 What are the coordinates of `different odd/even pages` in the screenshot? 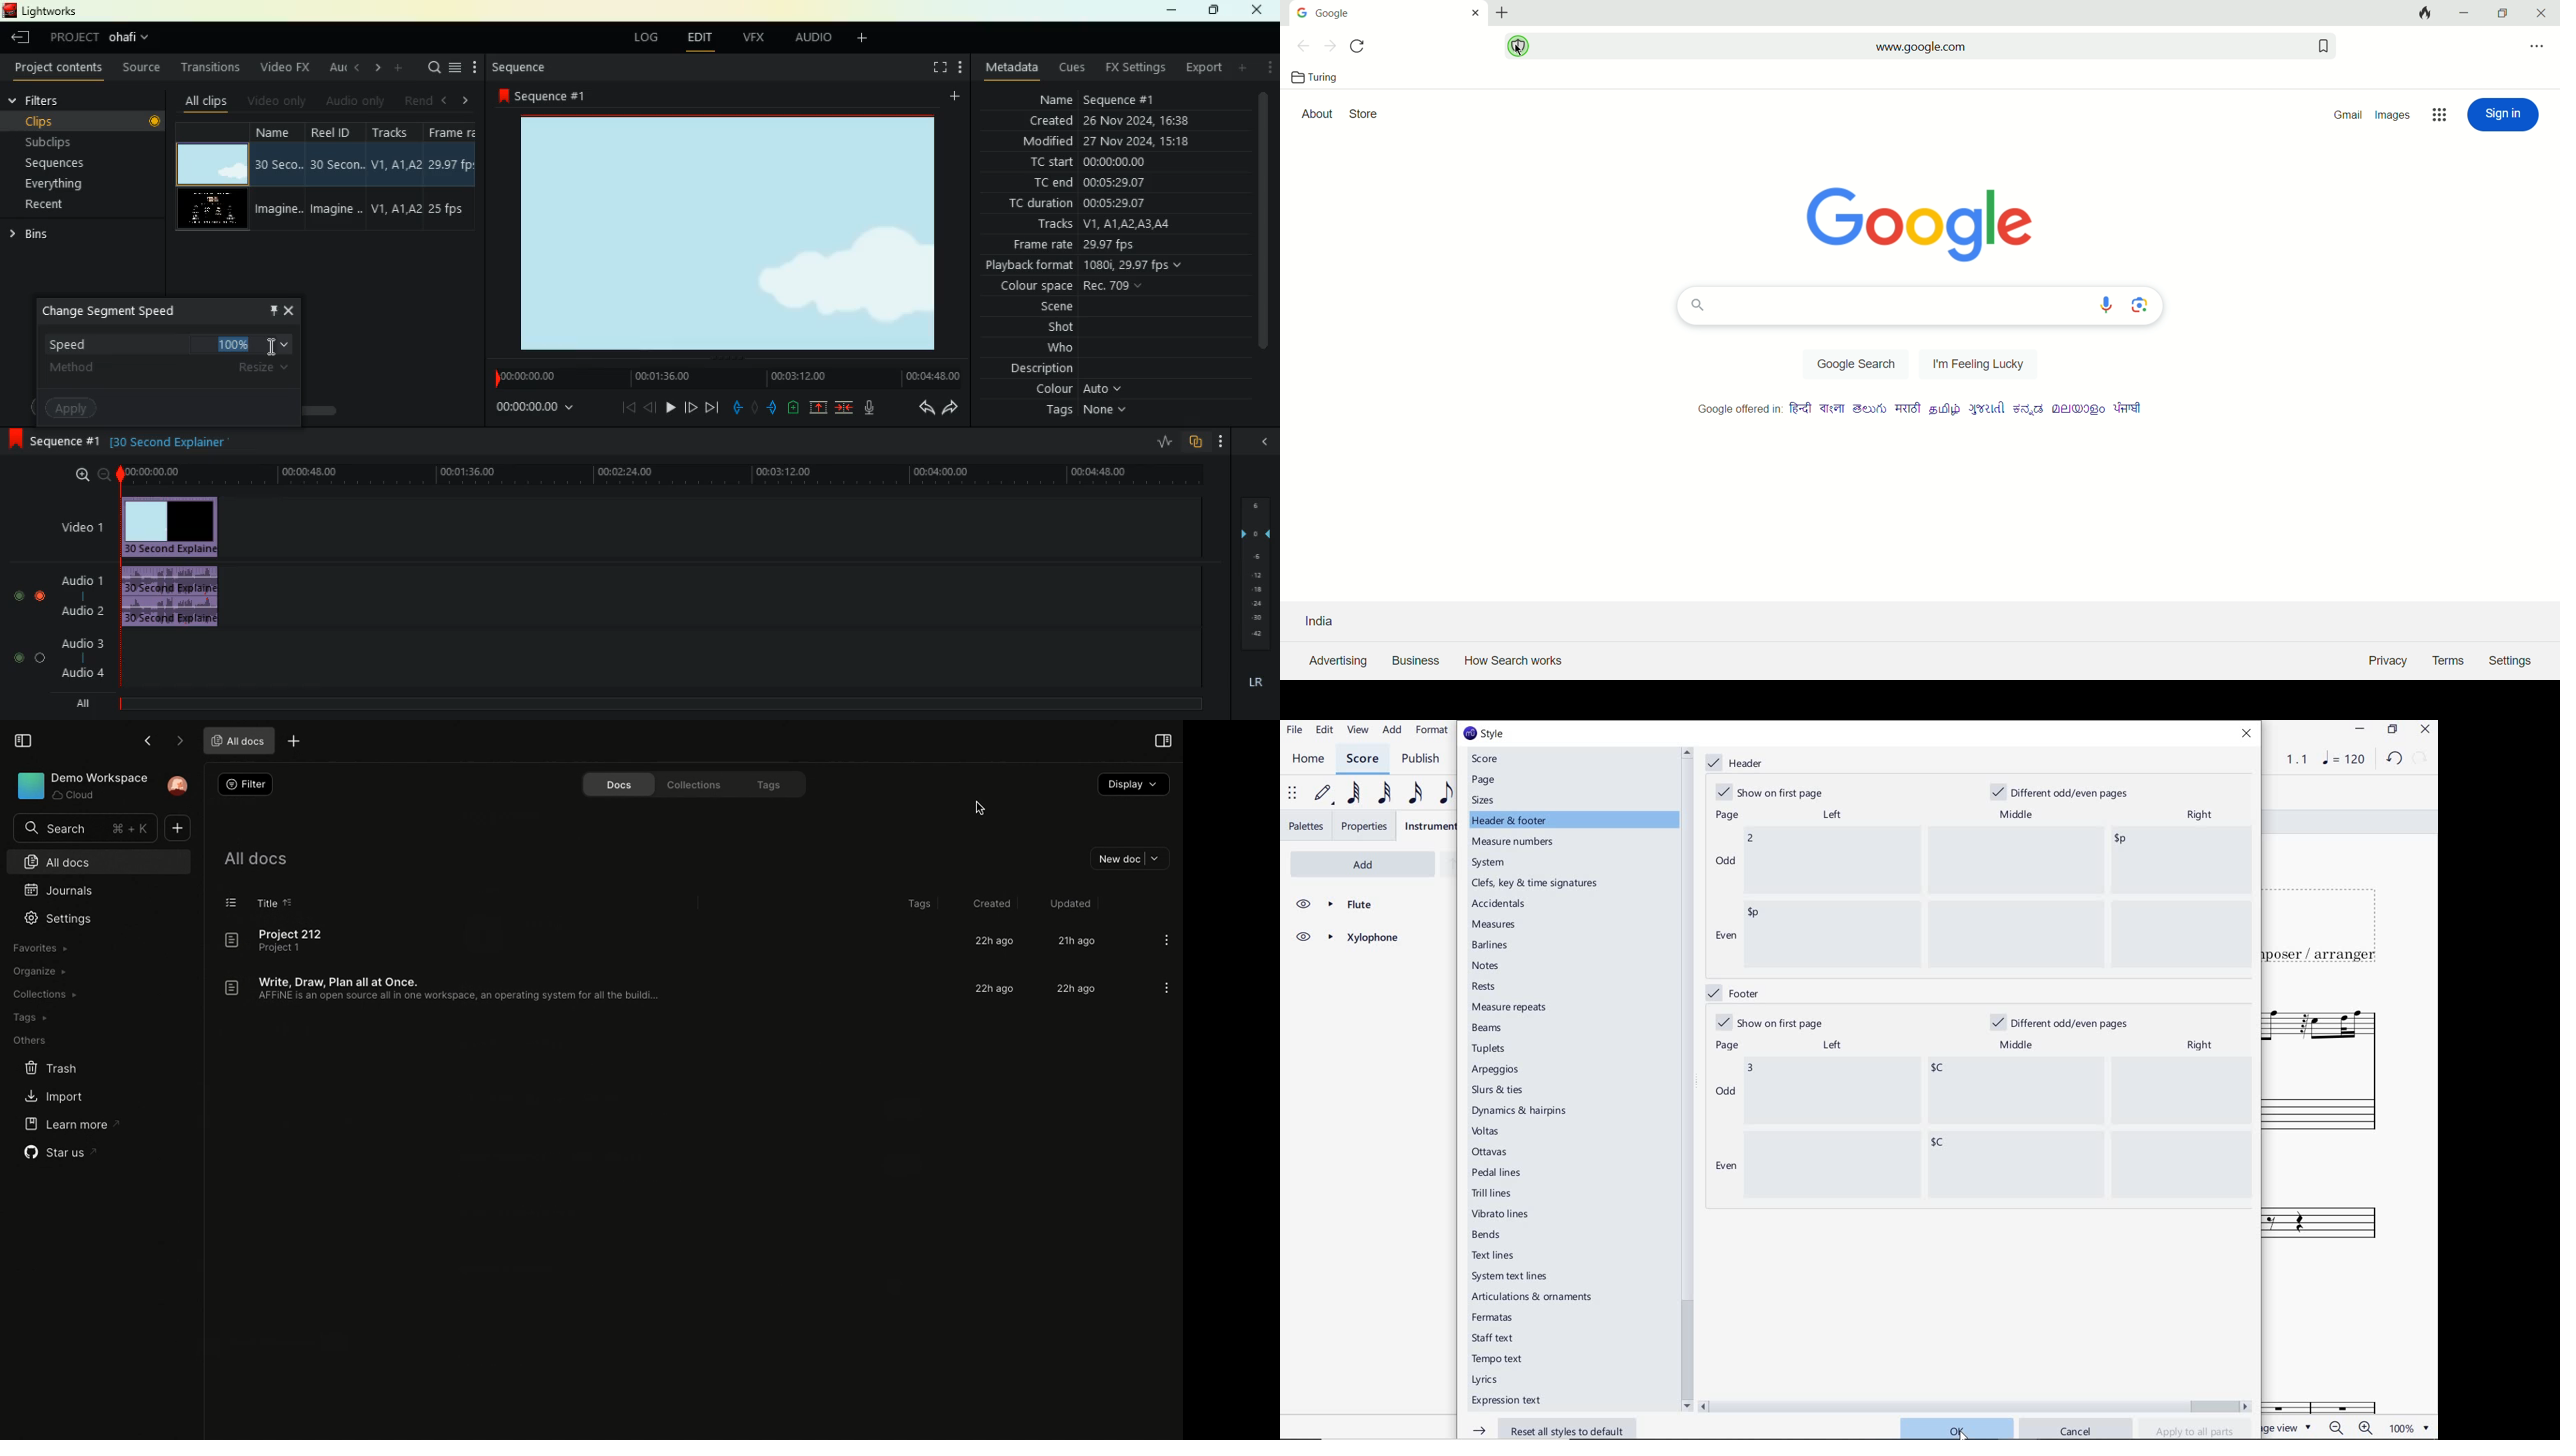 It's located at (2065, 790).